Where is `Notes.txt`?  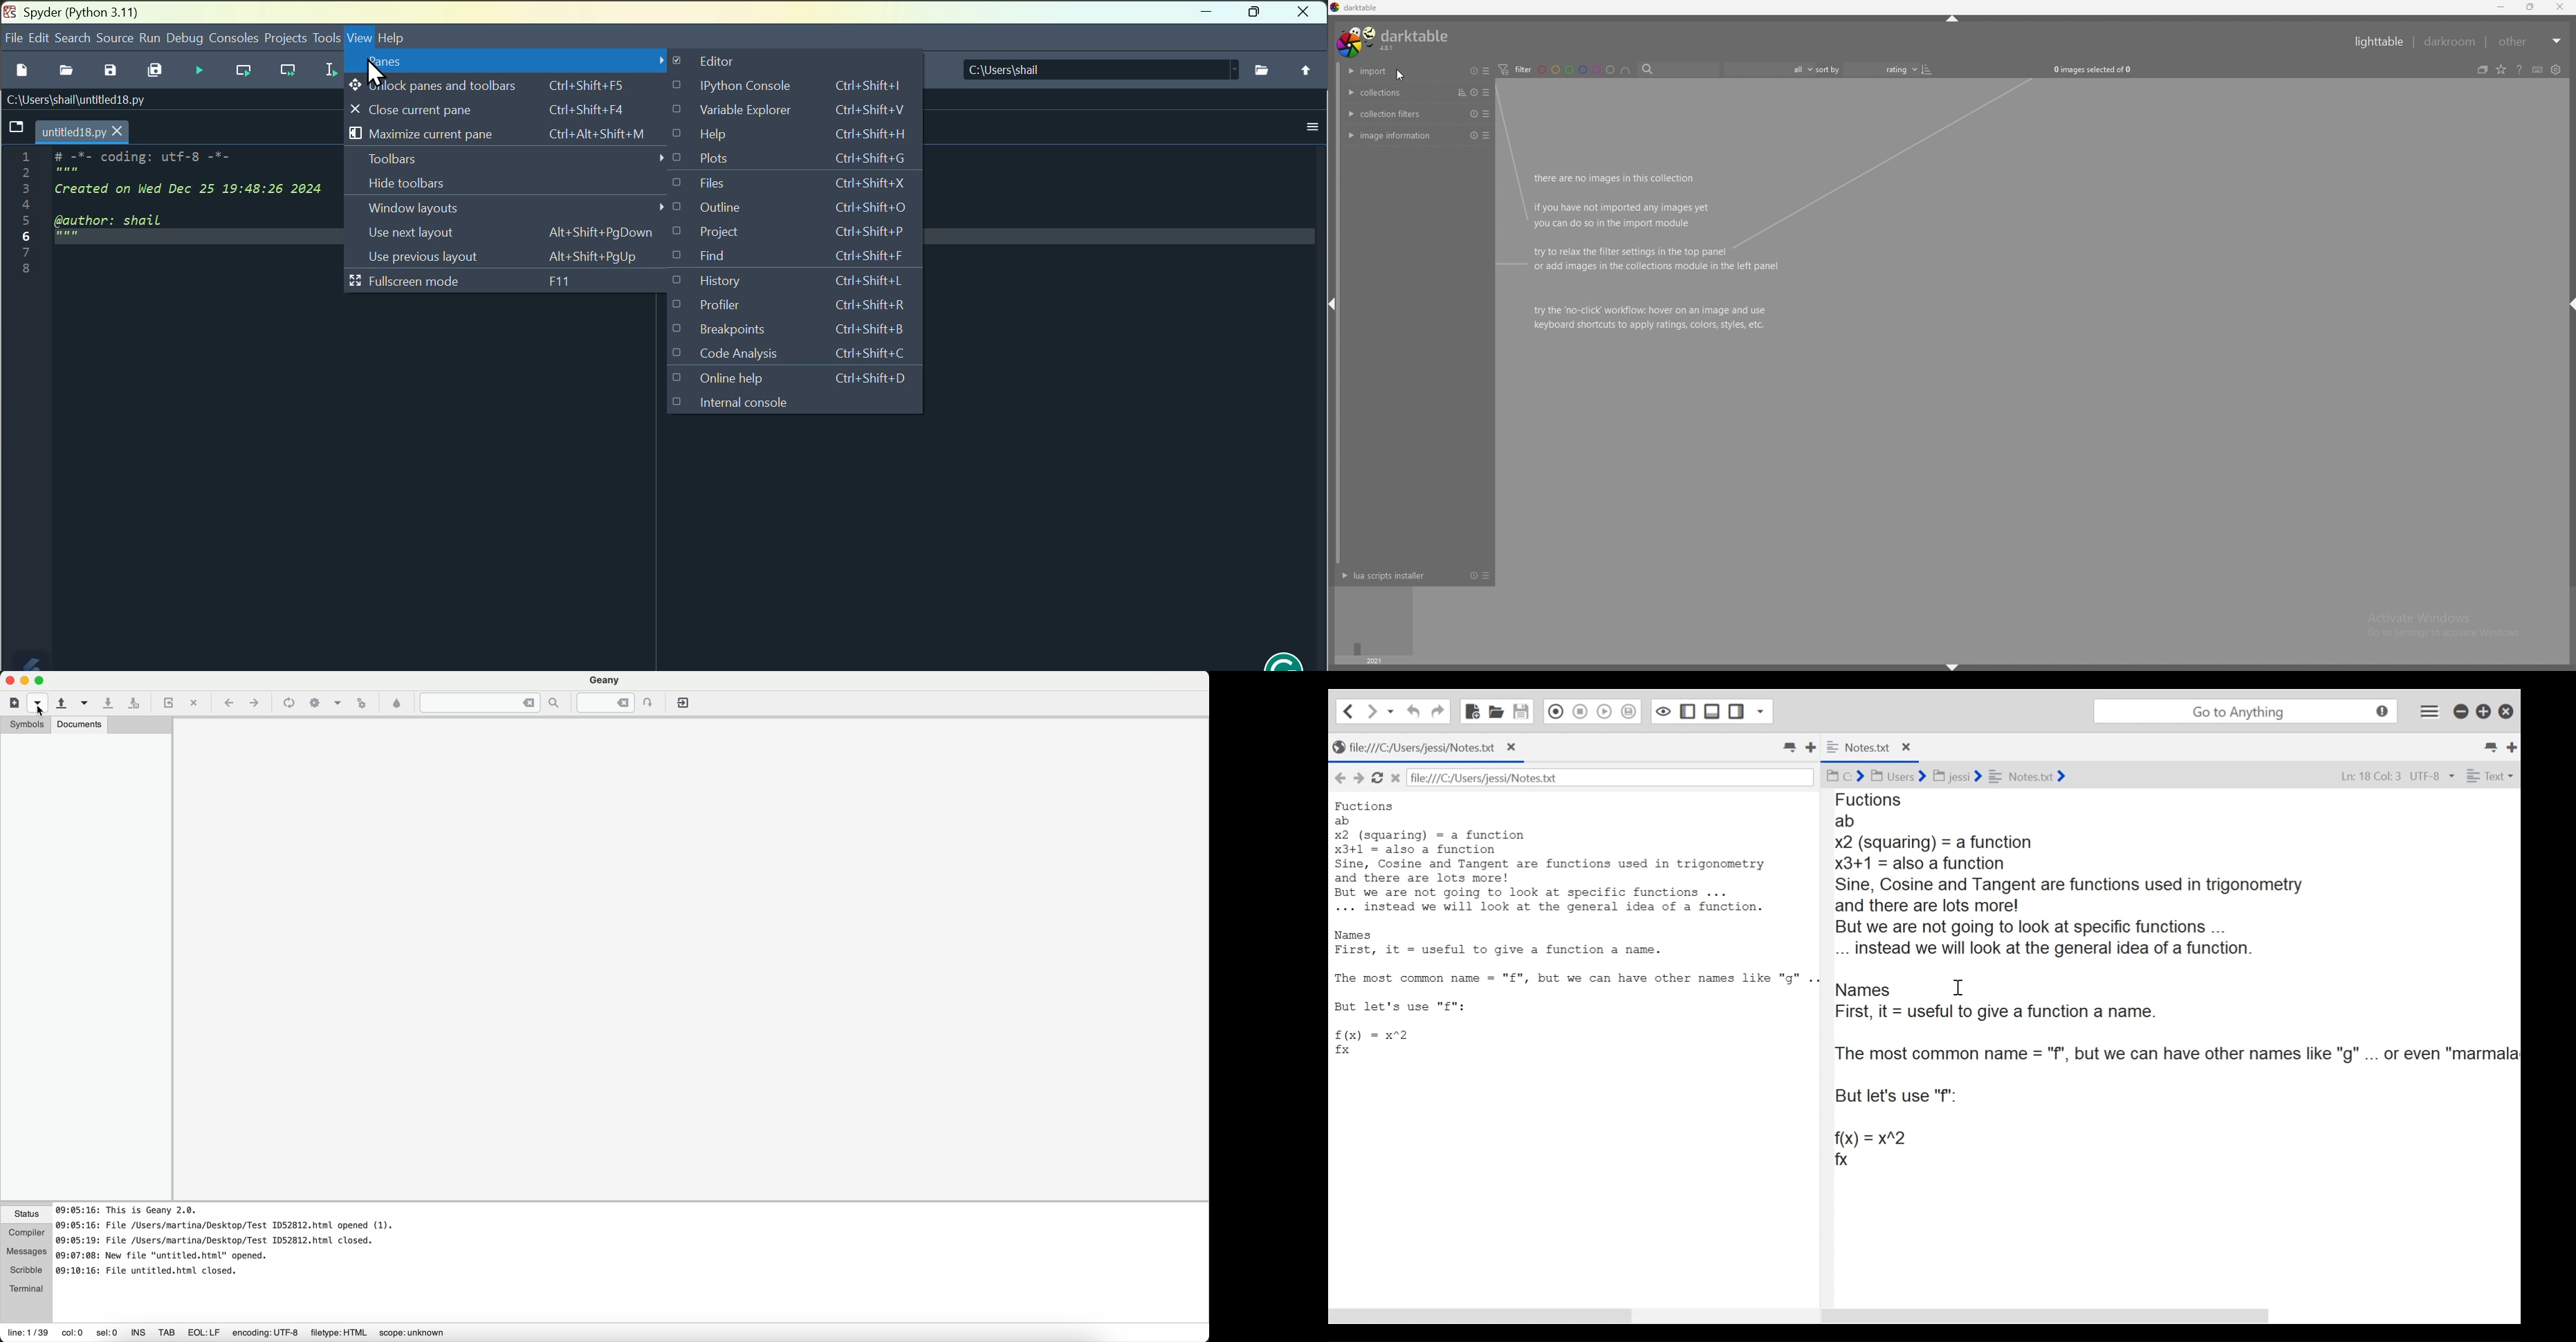 Notes.txt is located at coordinates (1862, 747).